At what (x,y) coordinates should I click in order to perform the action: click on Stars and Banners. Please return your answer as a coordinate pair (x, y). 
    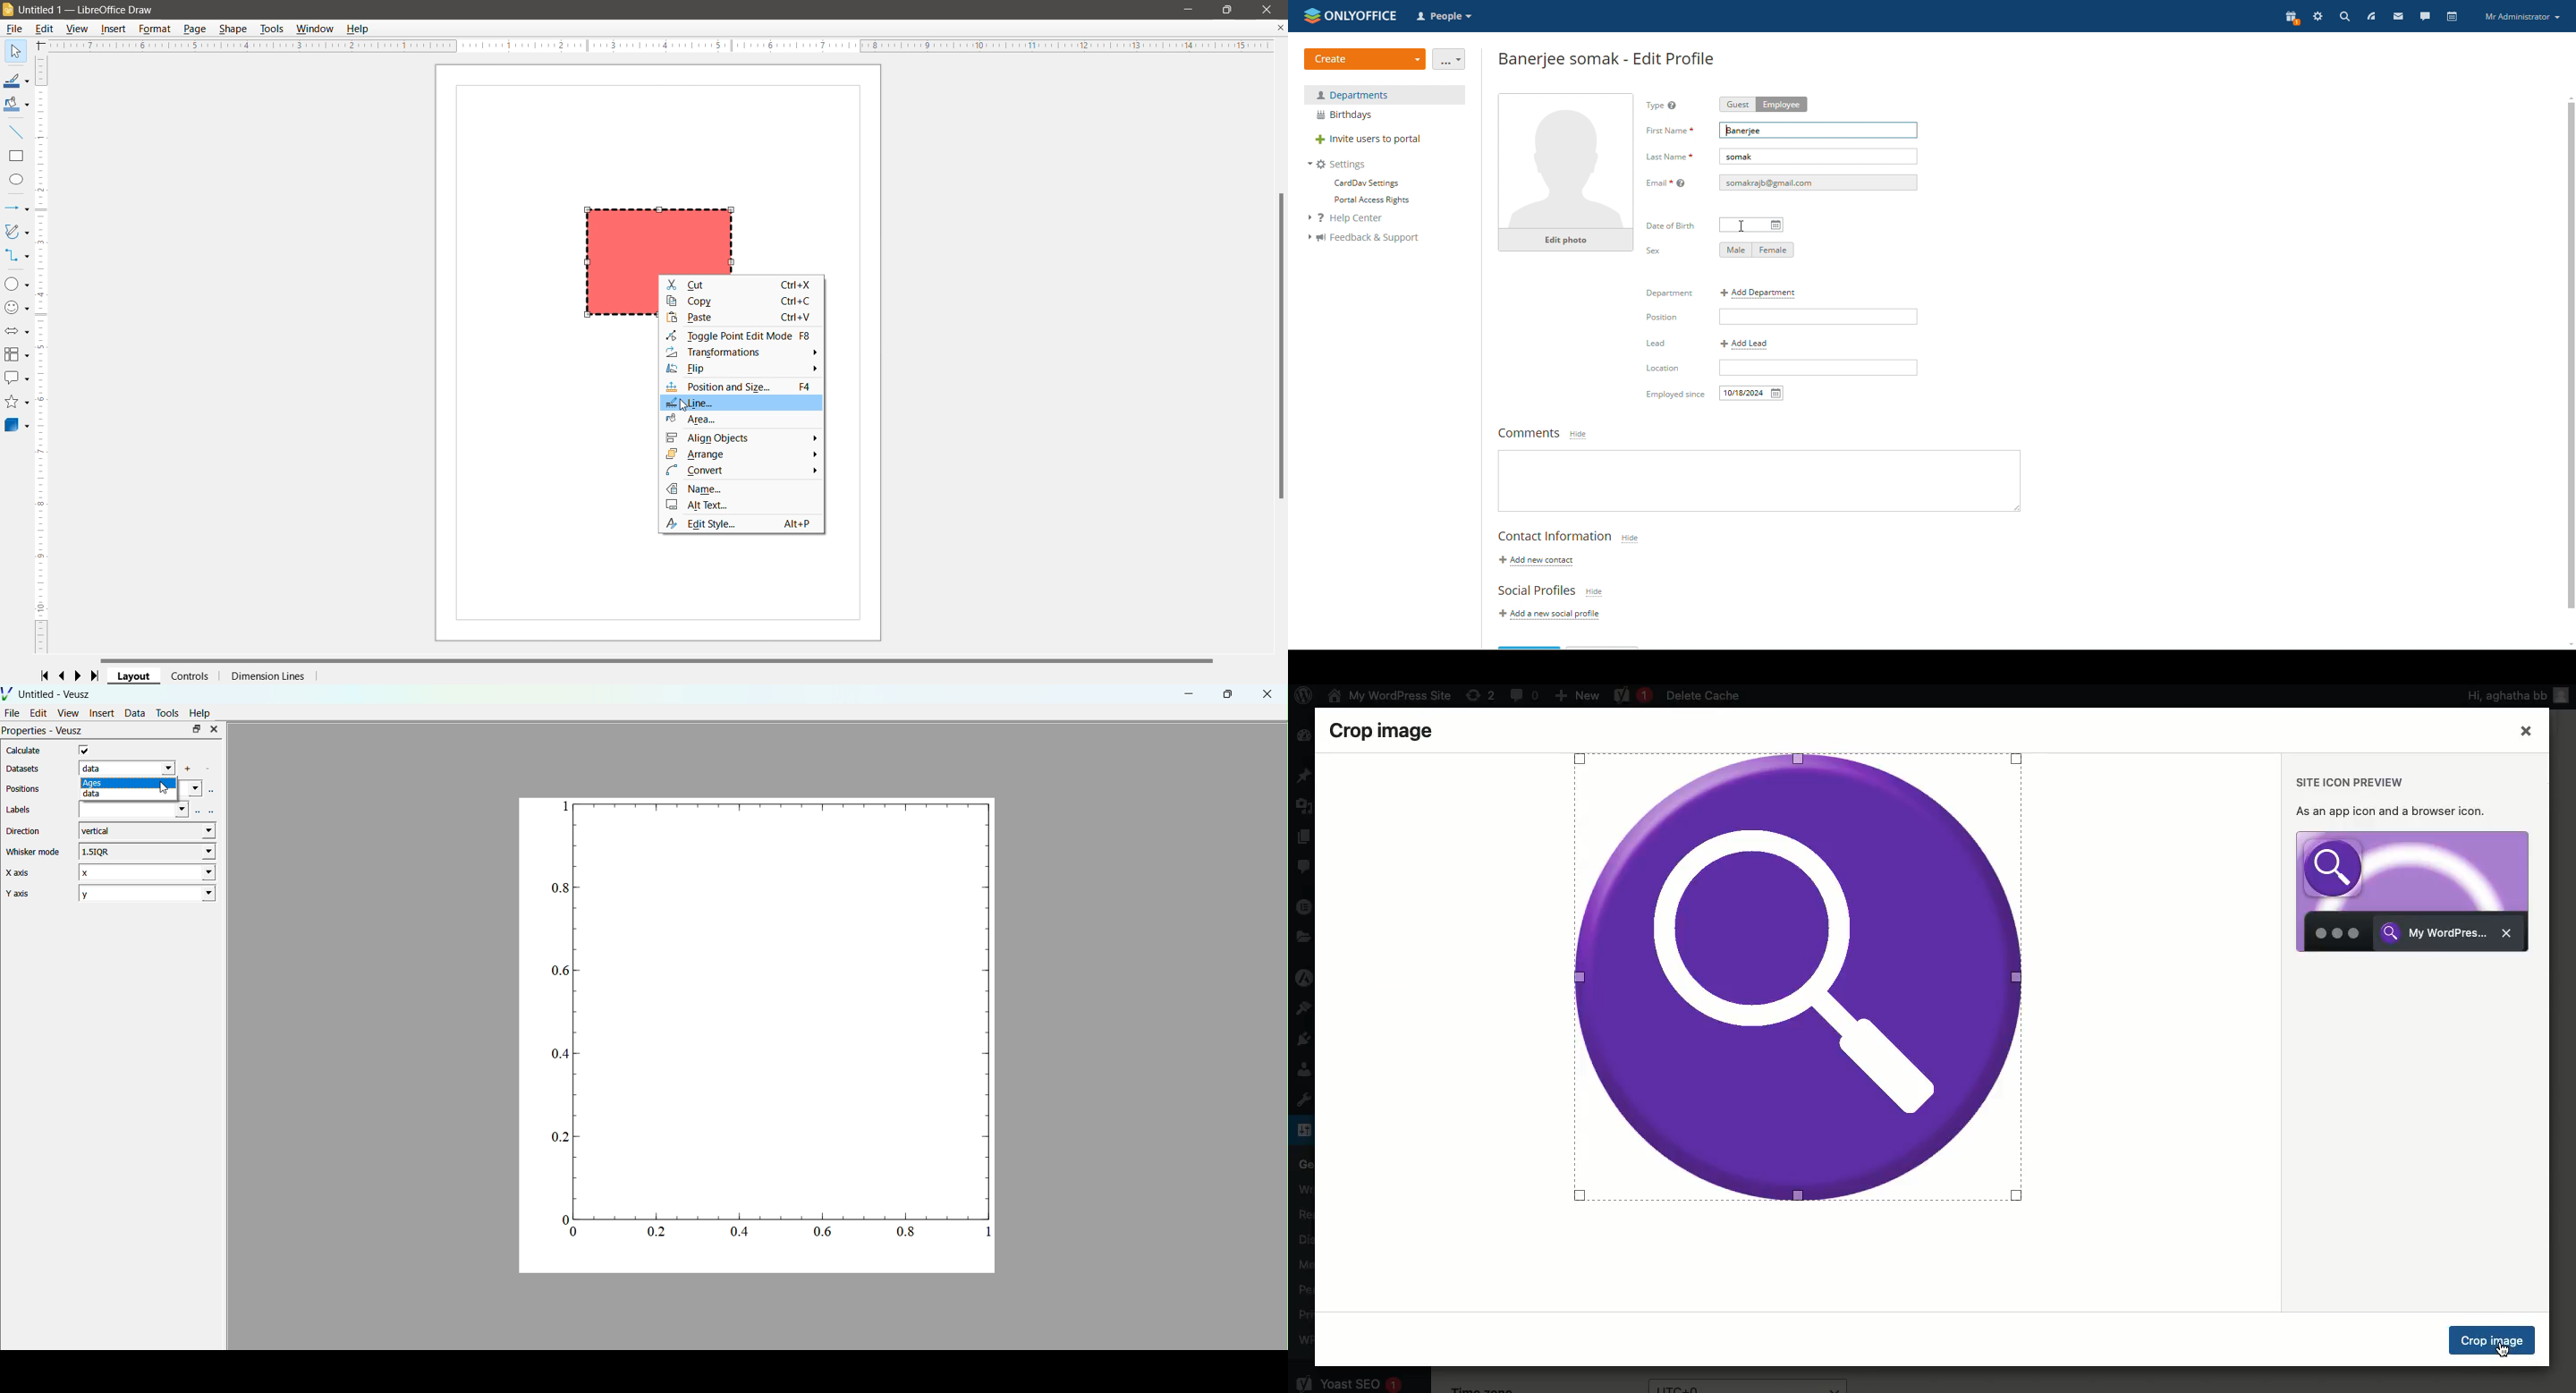
    Looking at the image, I should click on (16, 403).